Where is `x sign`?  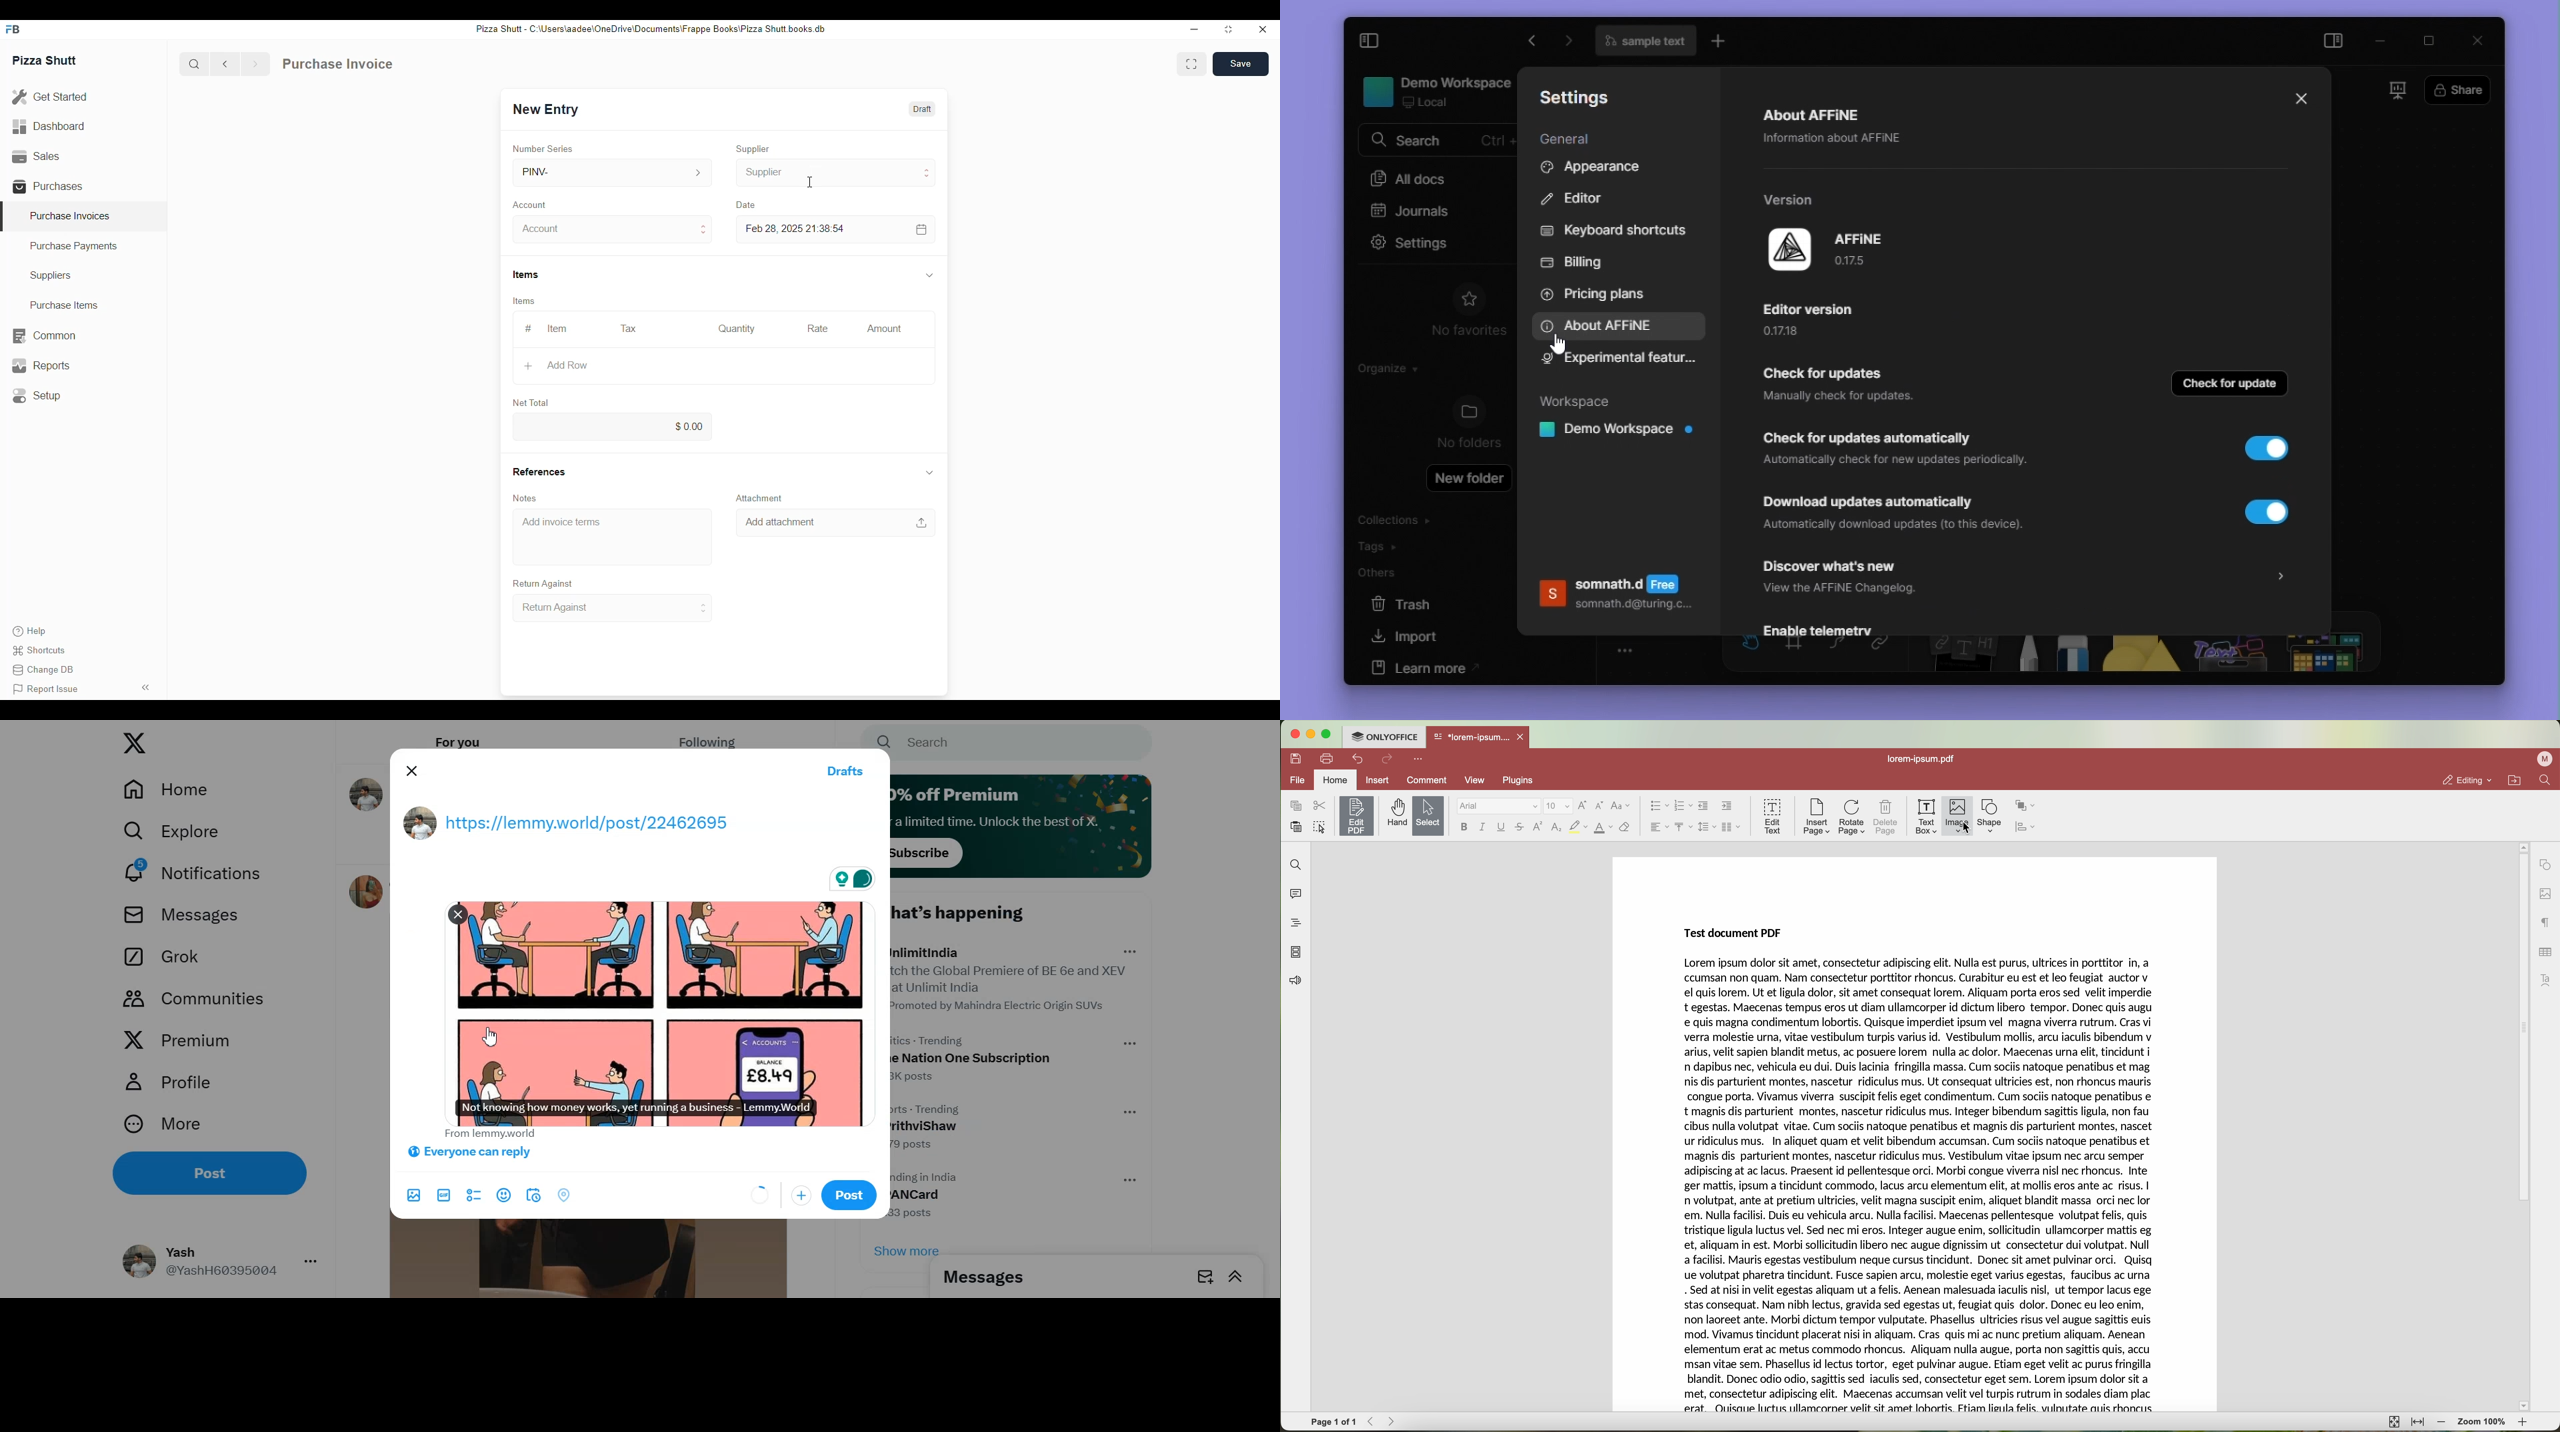
x sign is located at coordinates (143, 745).